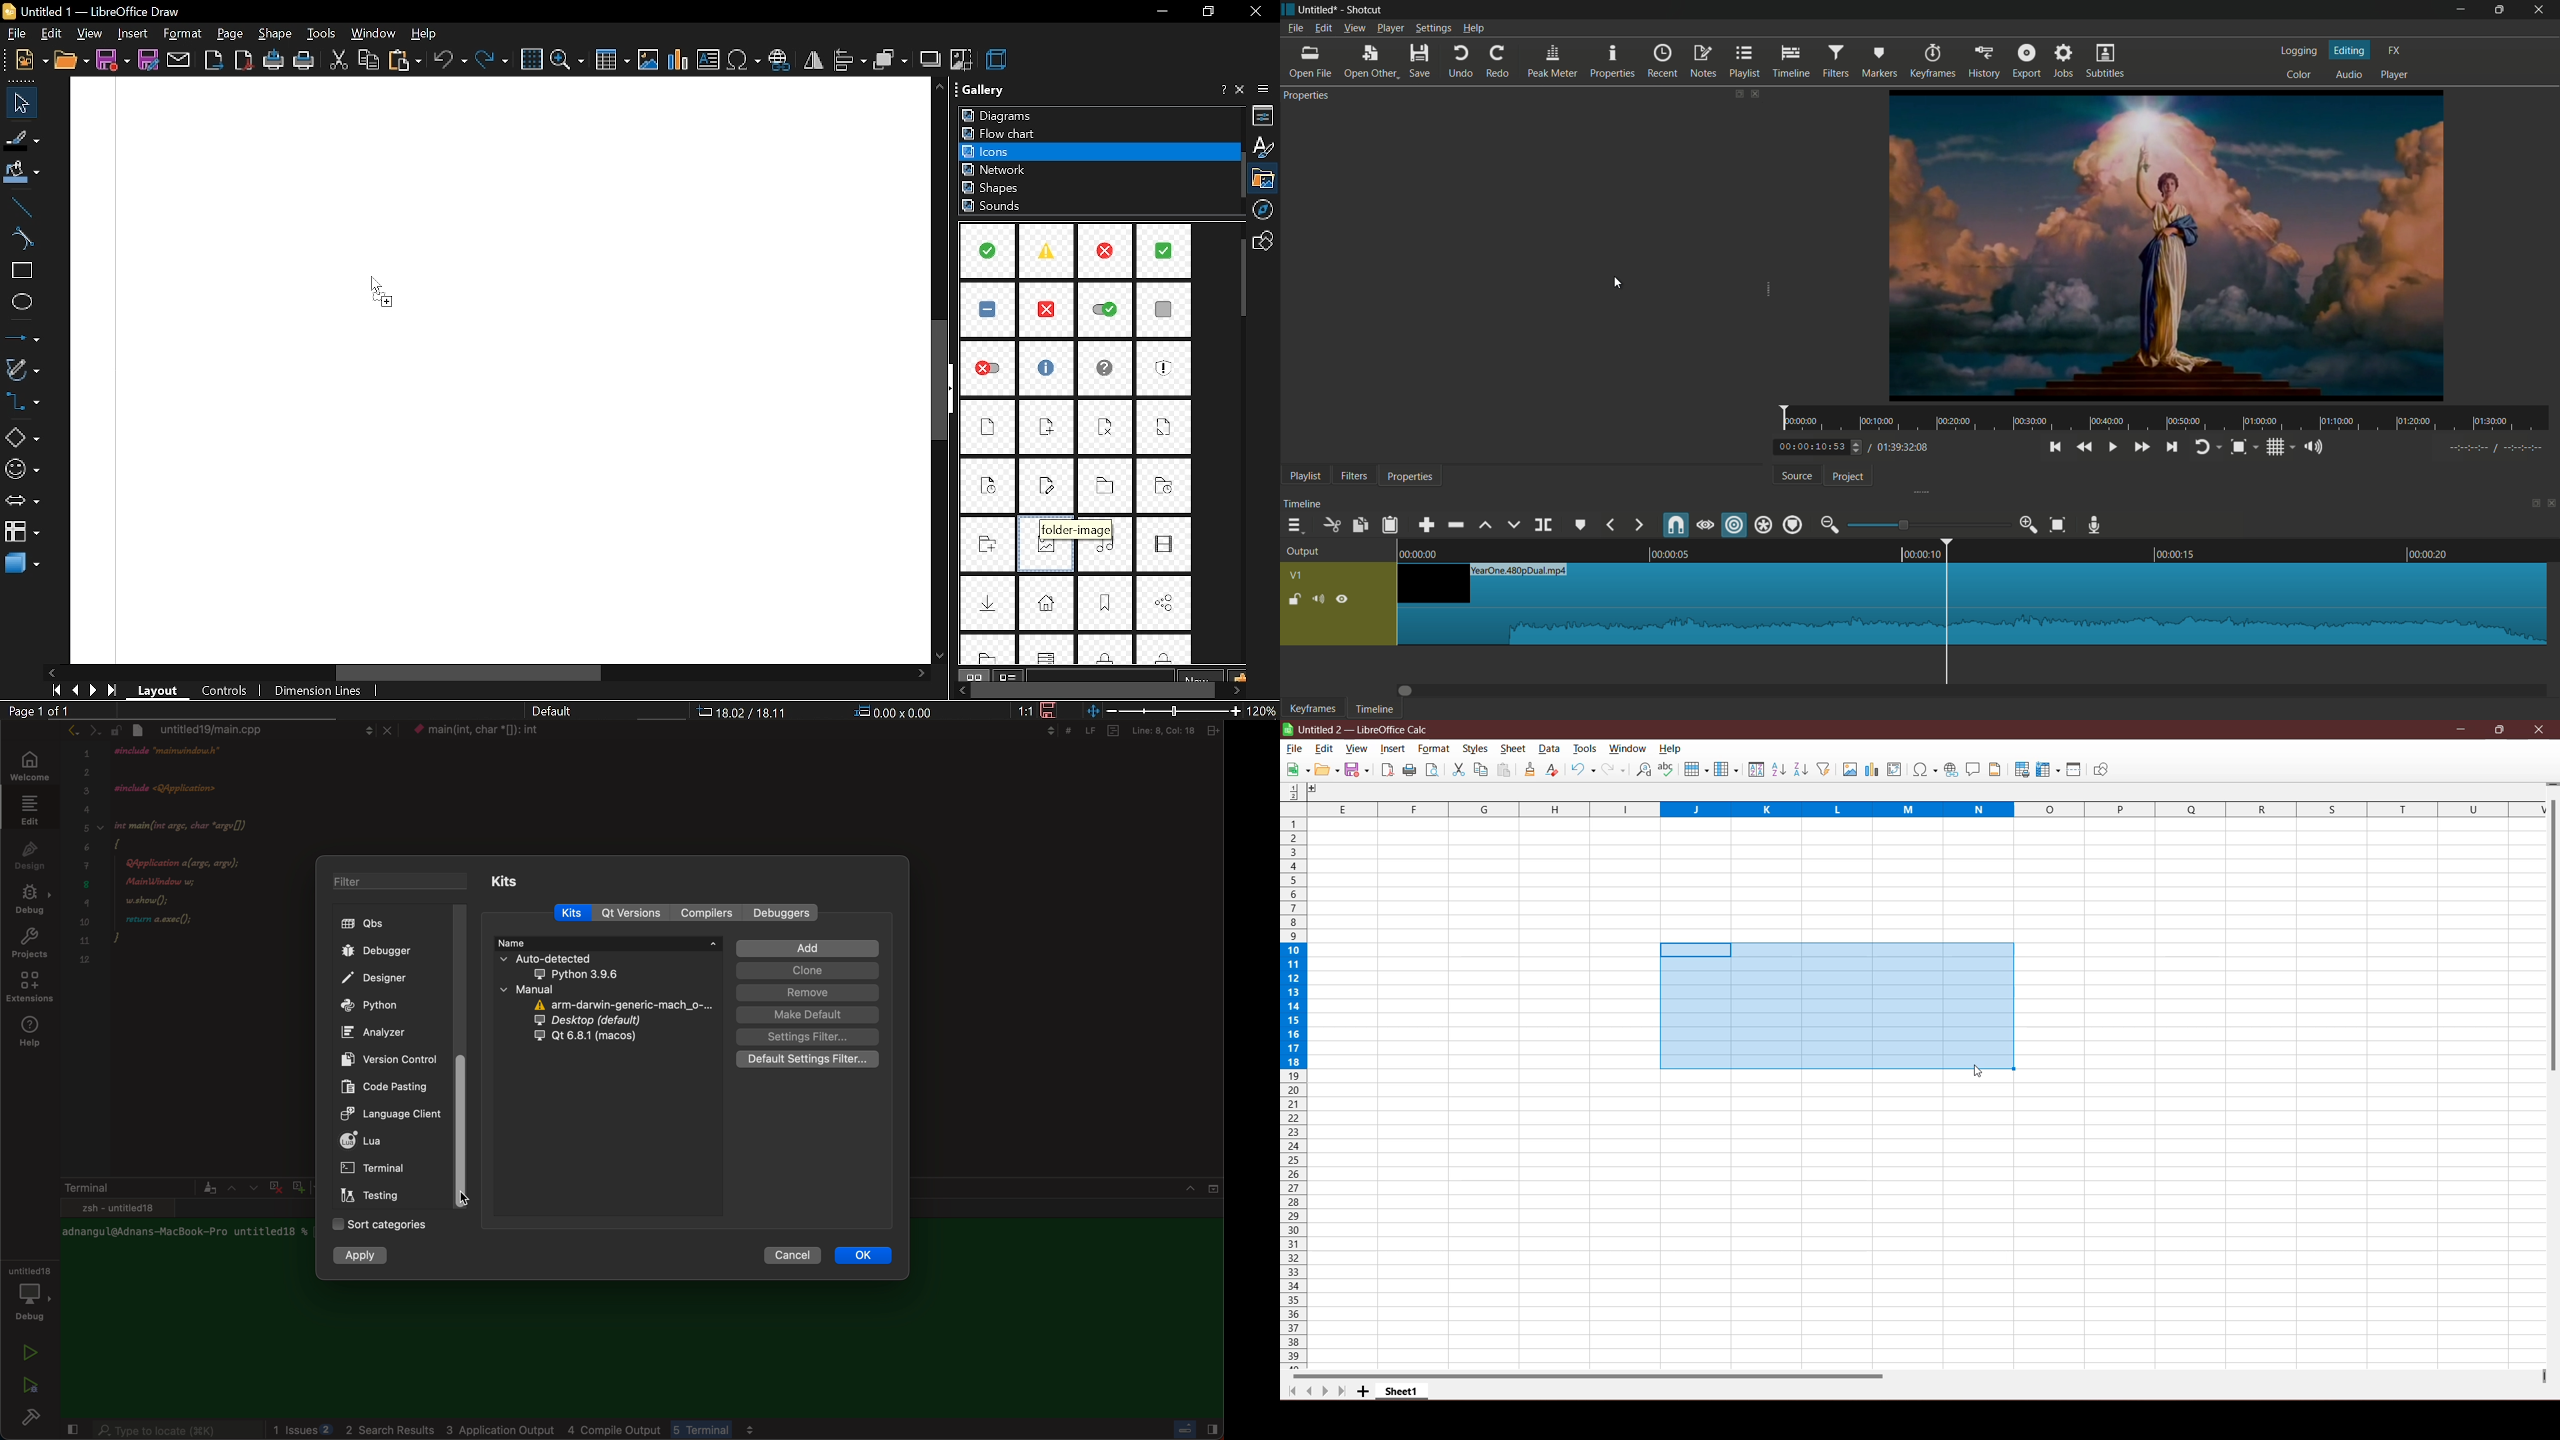 The image size is (2576, 1456). Describe the element at coordinates (1505, 771) in the screenshot. I see `Paste` at that location.